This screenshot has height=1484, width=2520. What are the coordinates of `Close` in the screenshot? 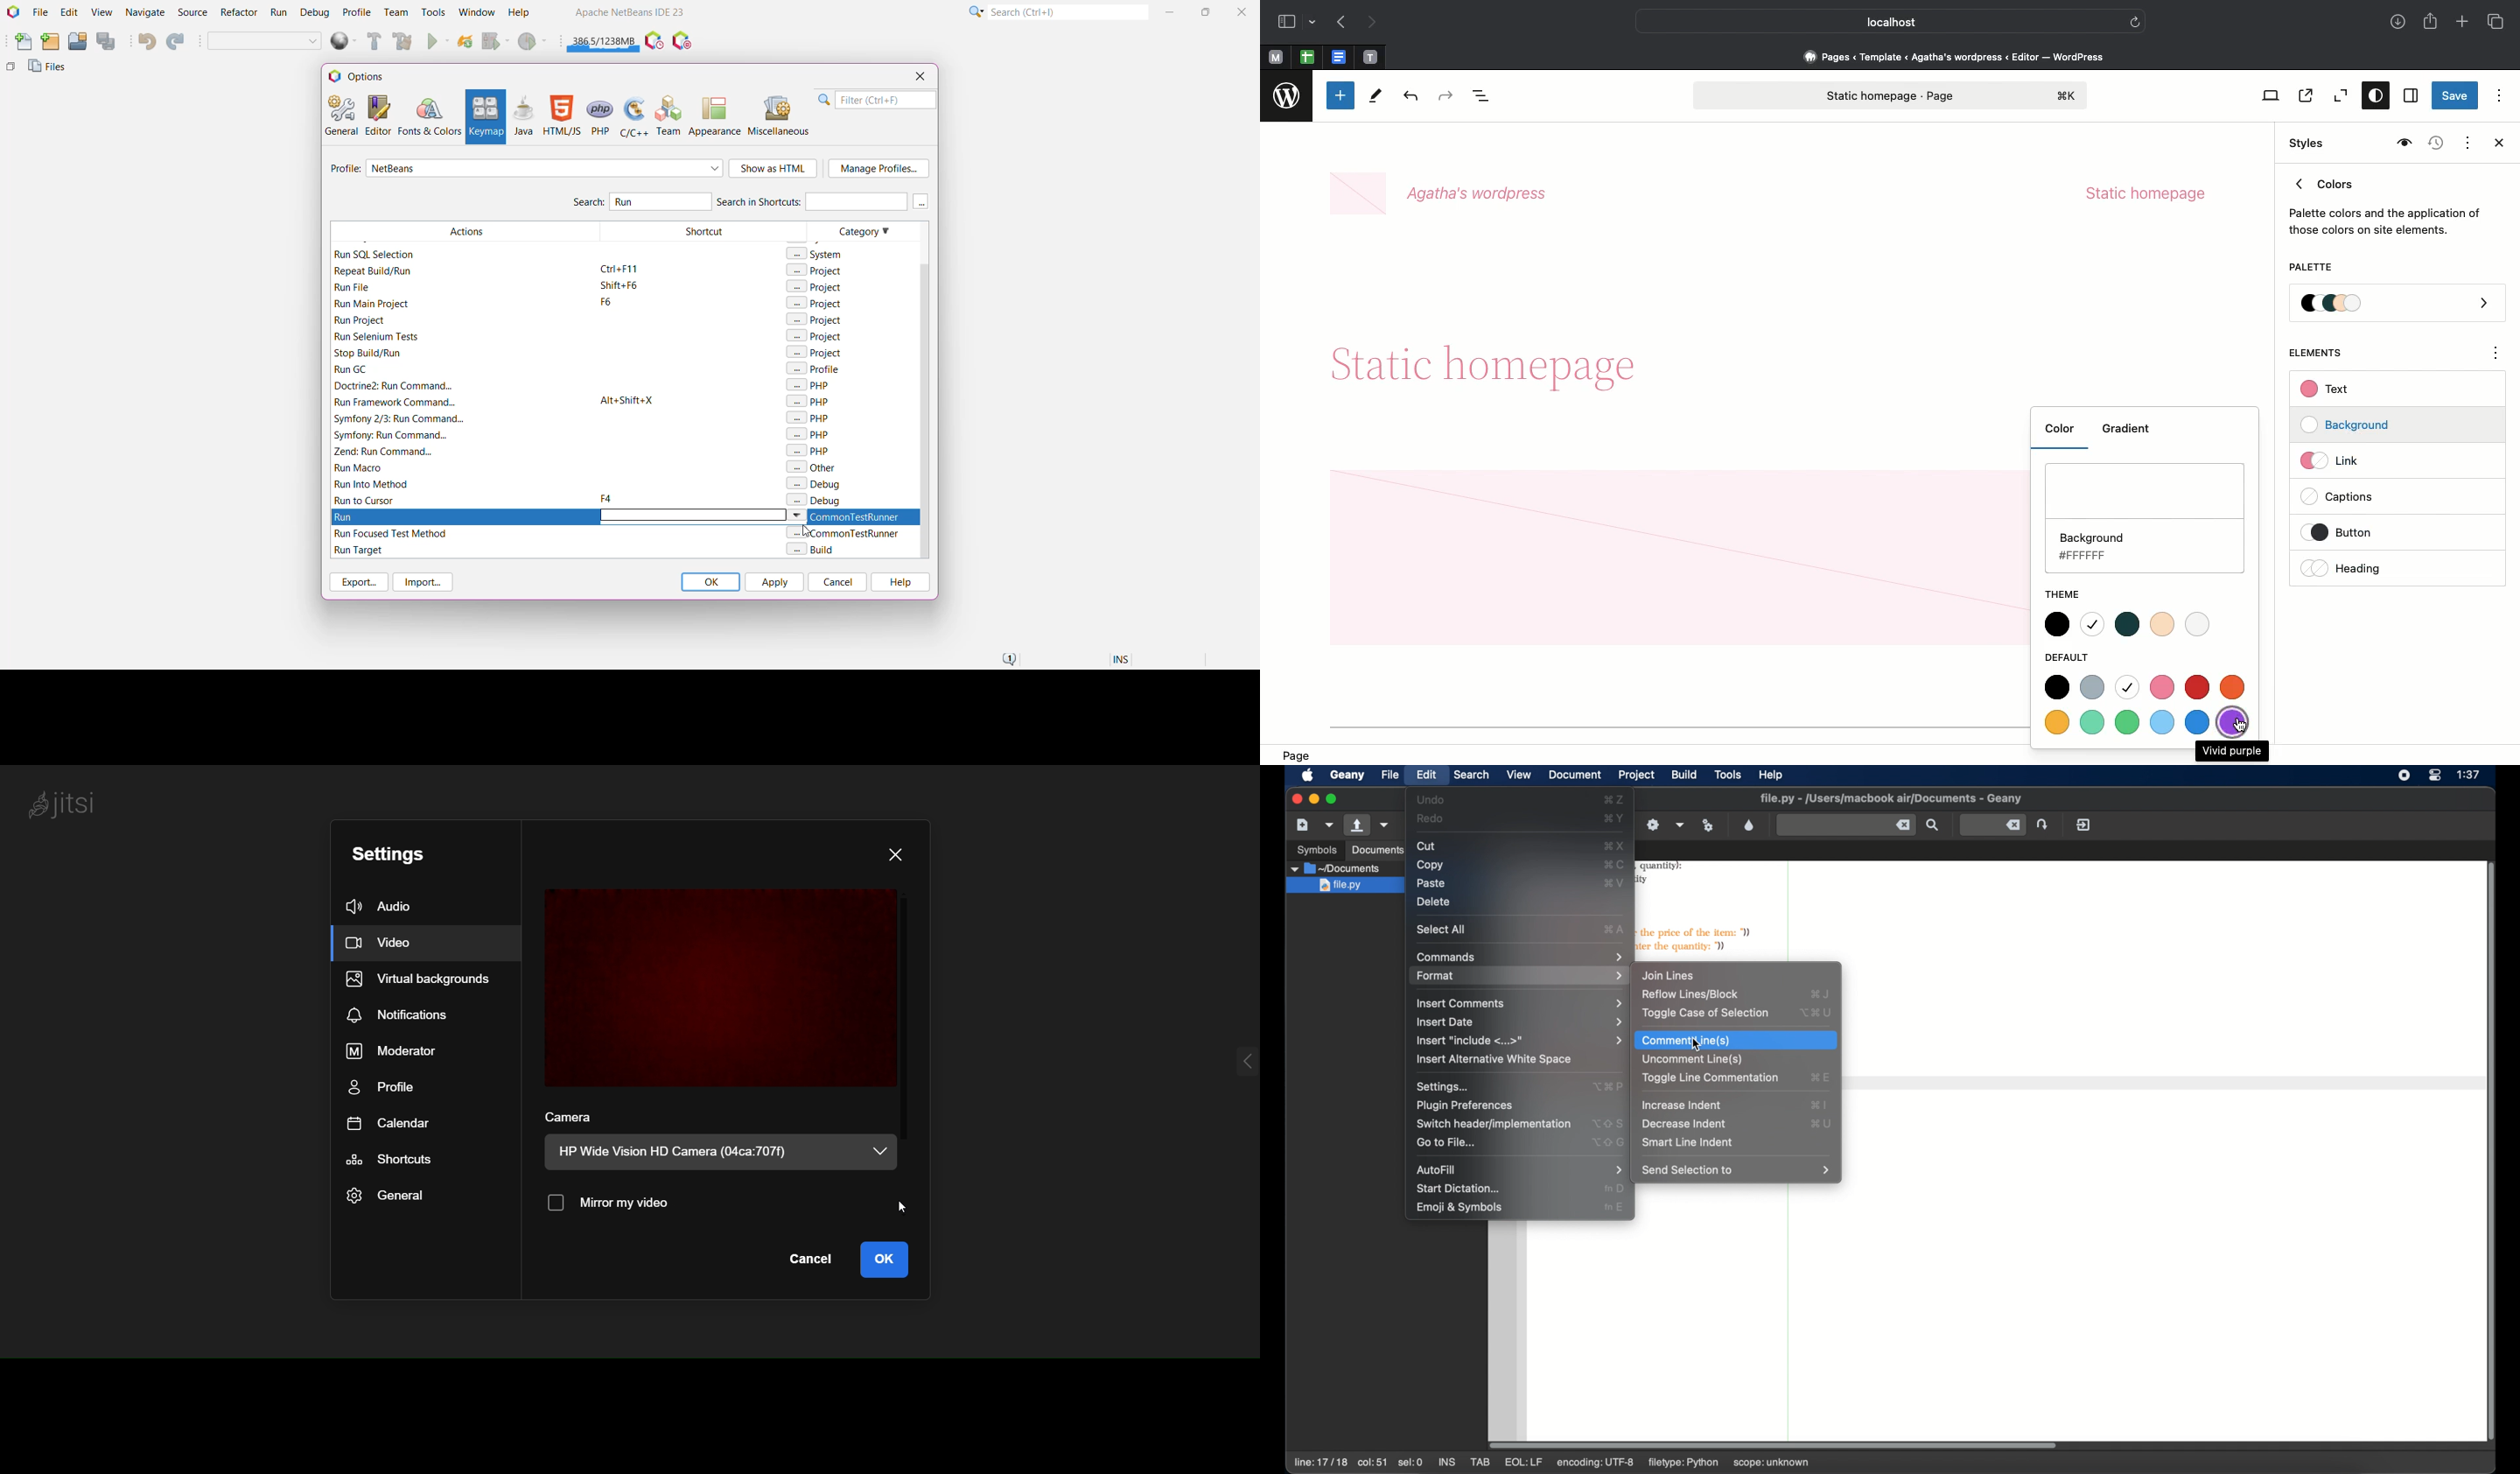 It's located at (2496, 144).